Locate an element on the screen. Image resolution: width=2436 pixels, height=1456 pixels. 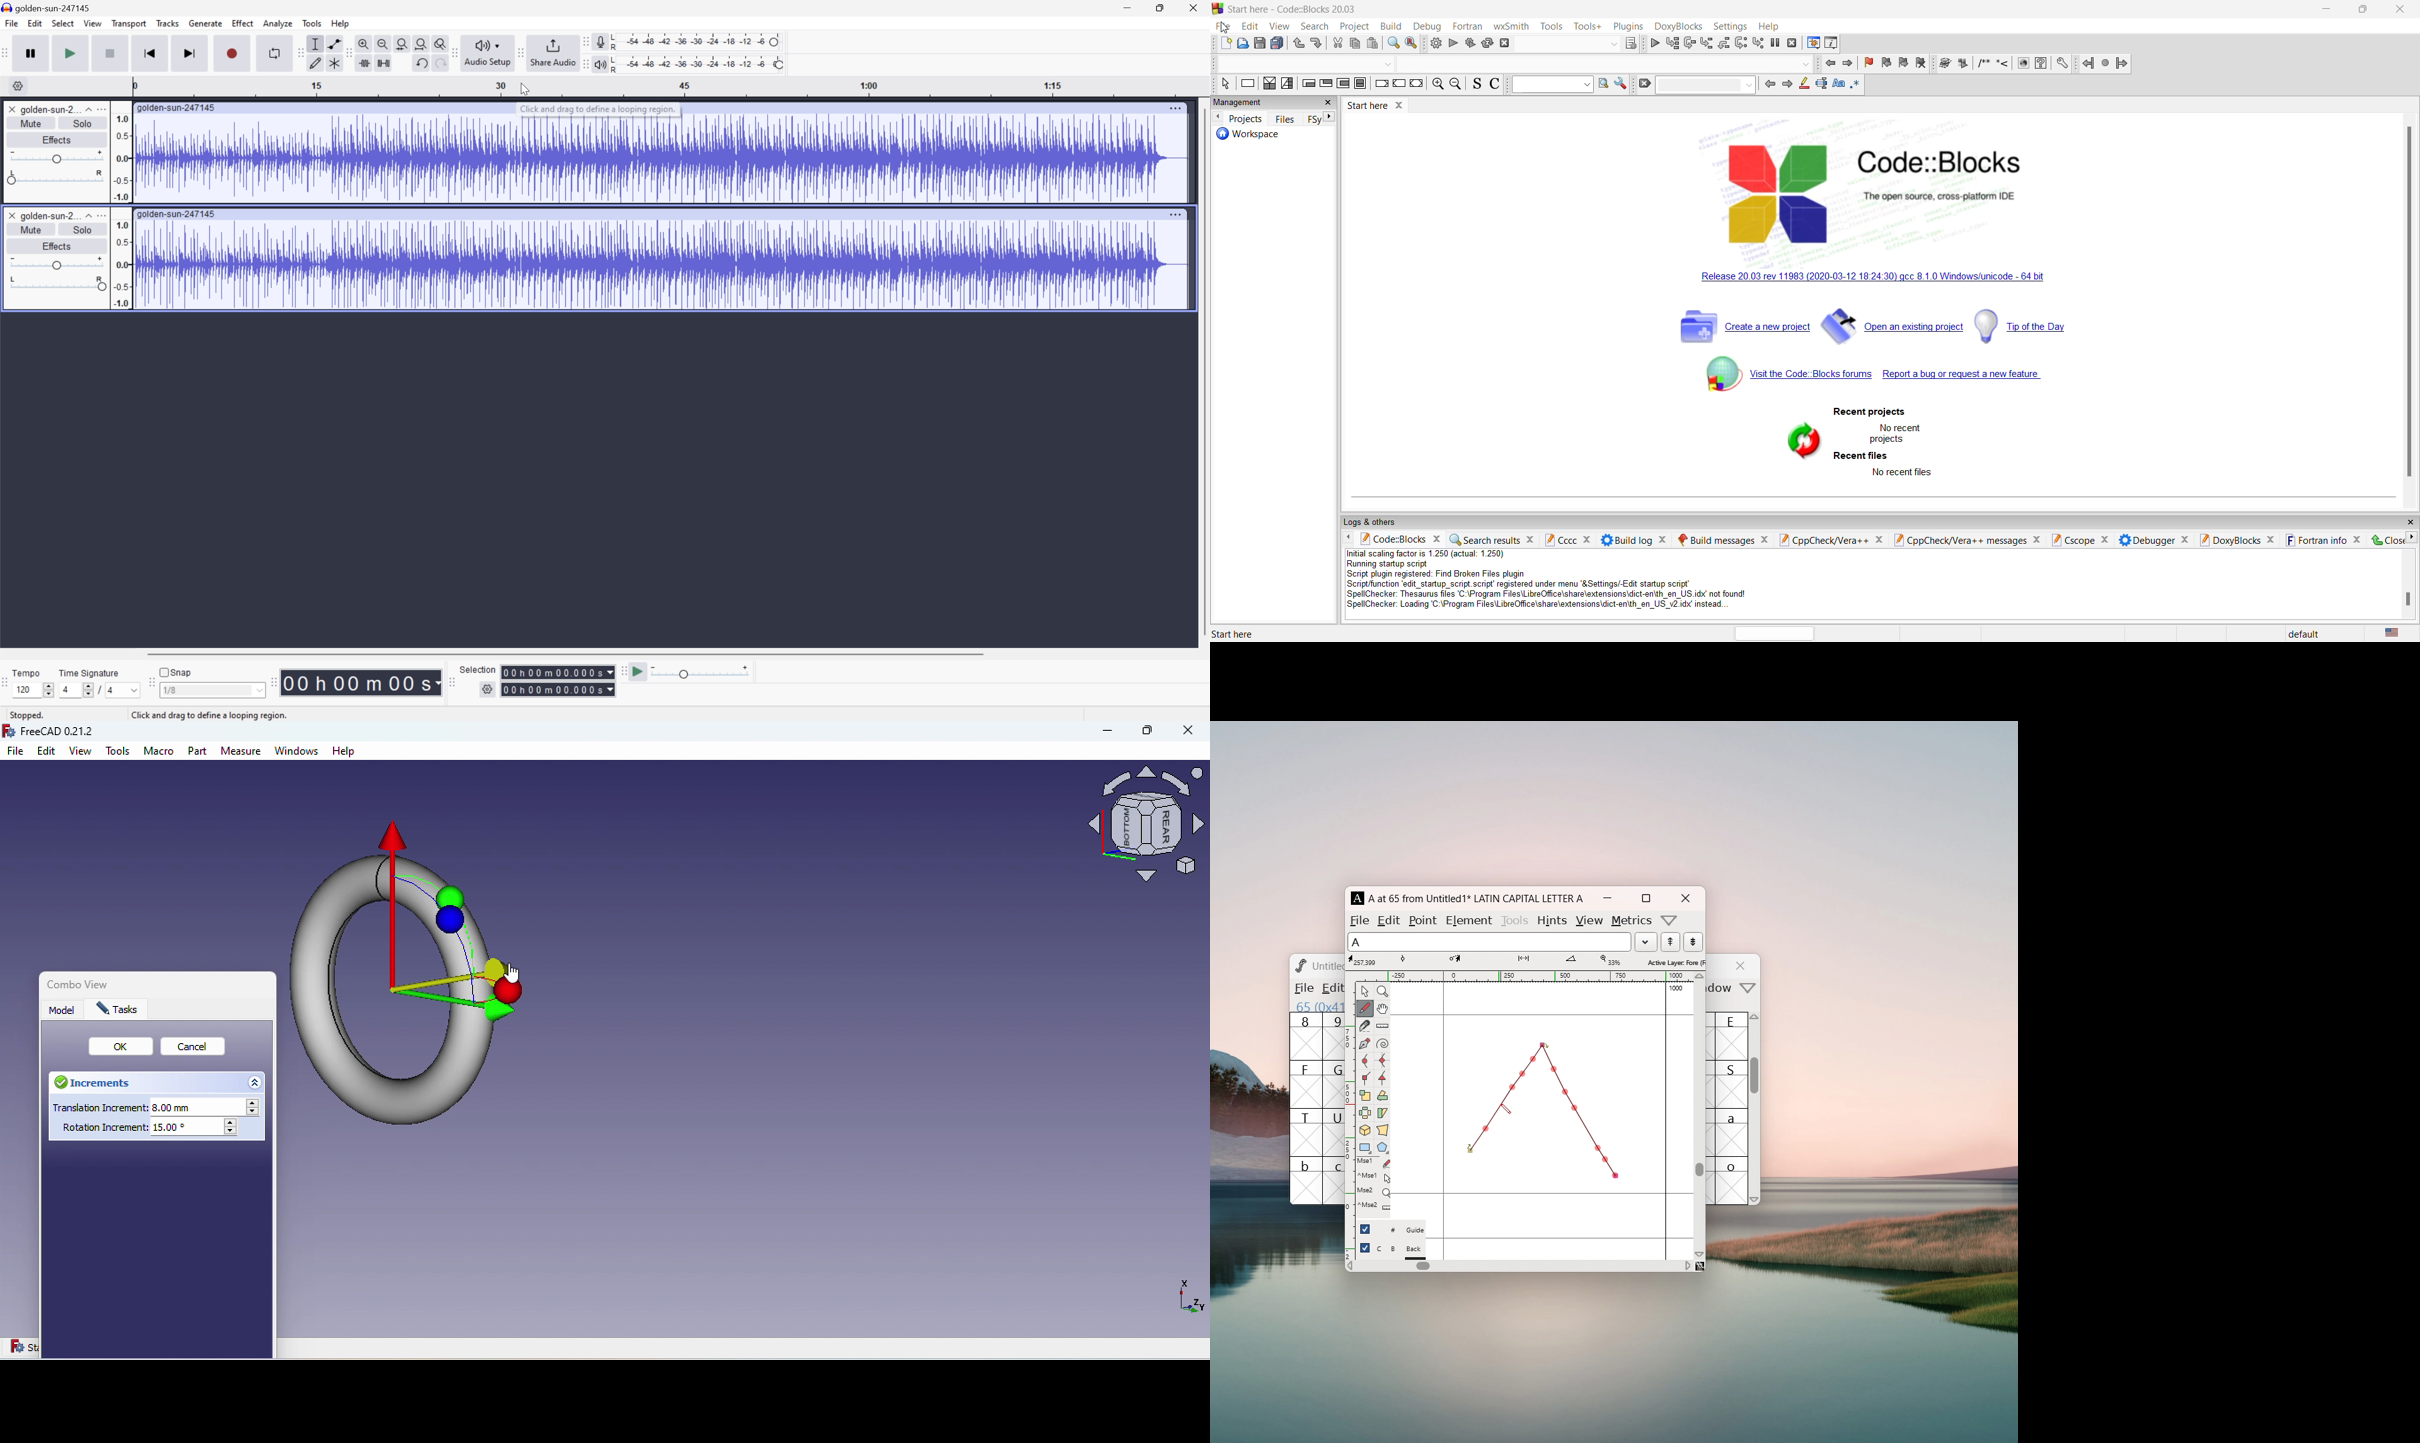
toggle spiro is located at coordinates (1382, 1044).